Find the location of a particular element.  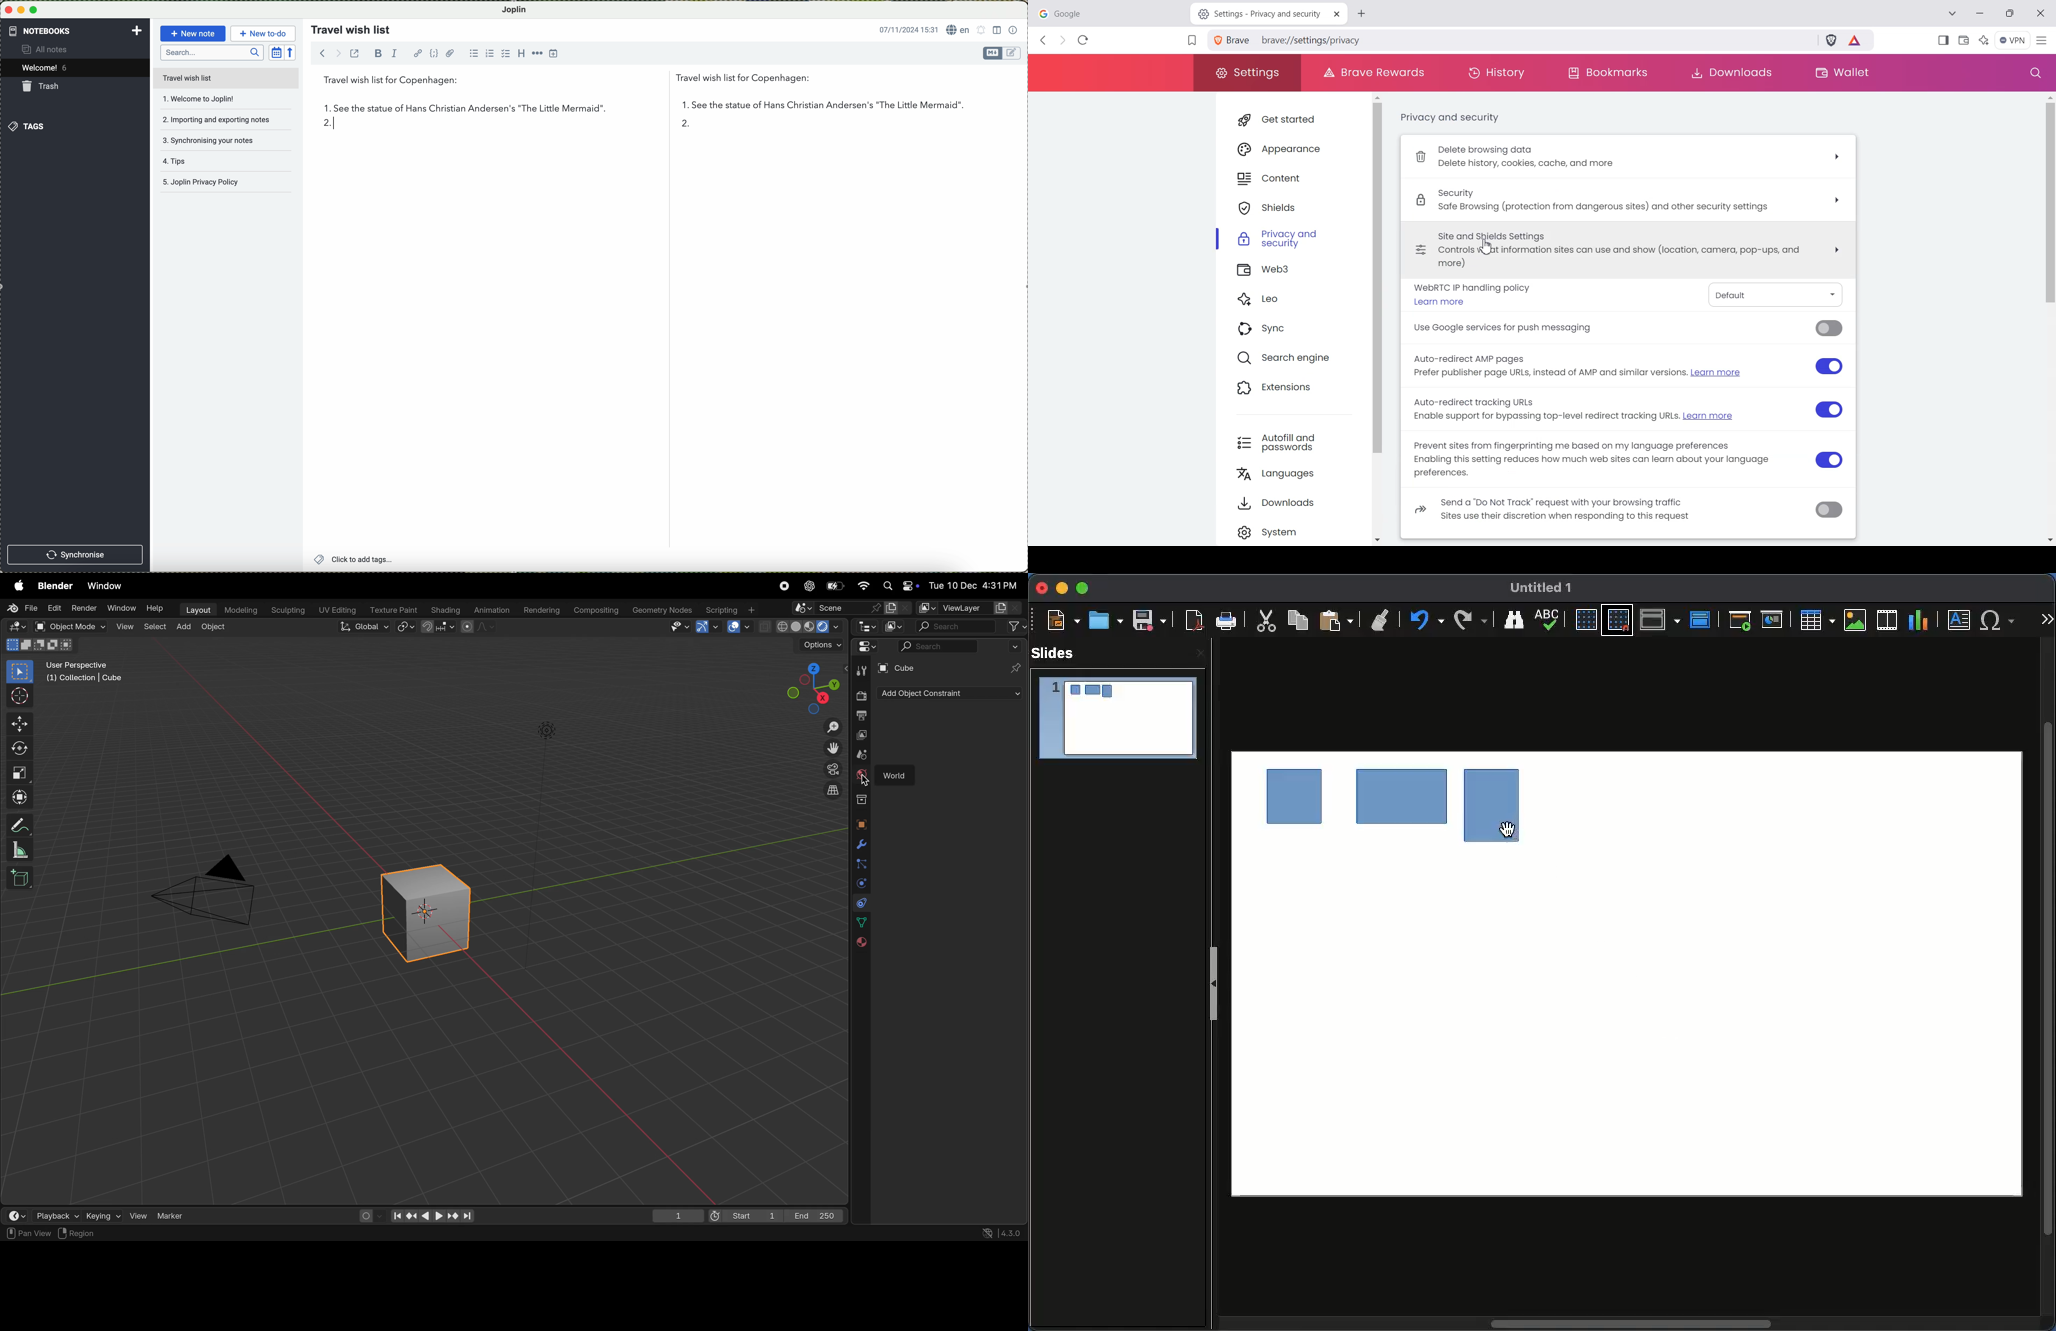

close is located at coordinates (8, 10).